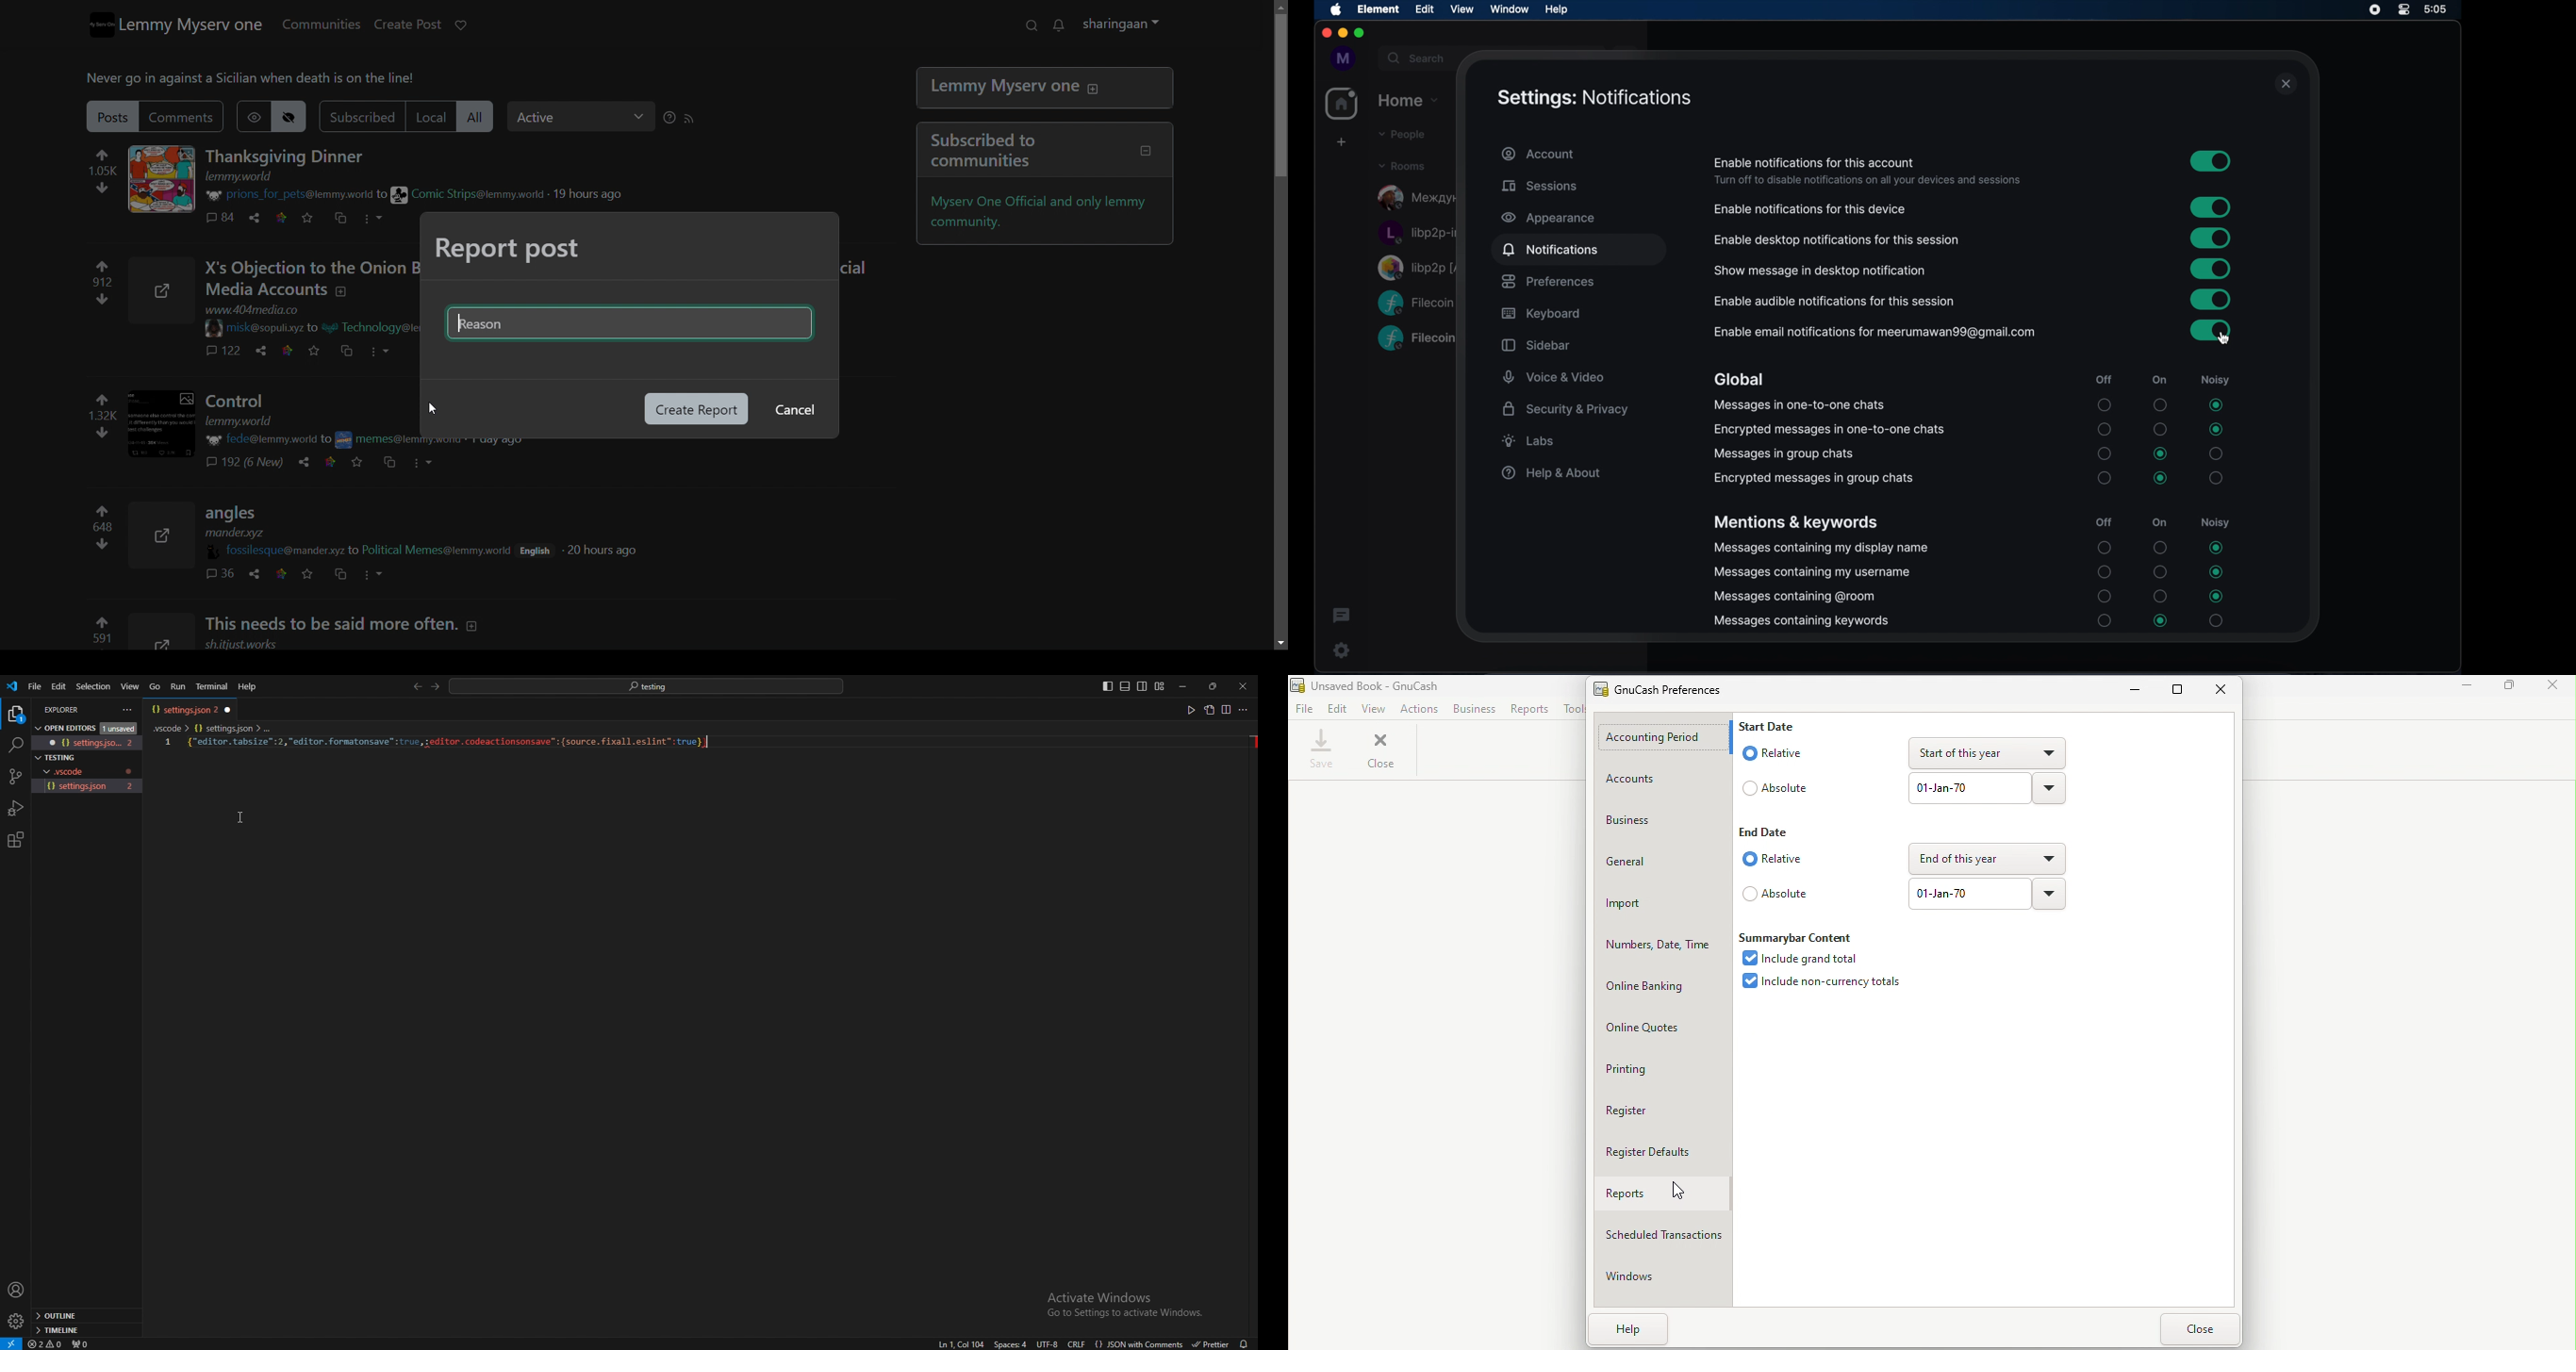  Describe the element at coordinates (1049, 151) in the screenshot. I see `Subscribed to communities` at that location.